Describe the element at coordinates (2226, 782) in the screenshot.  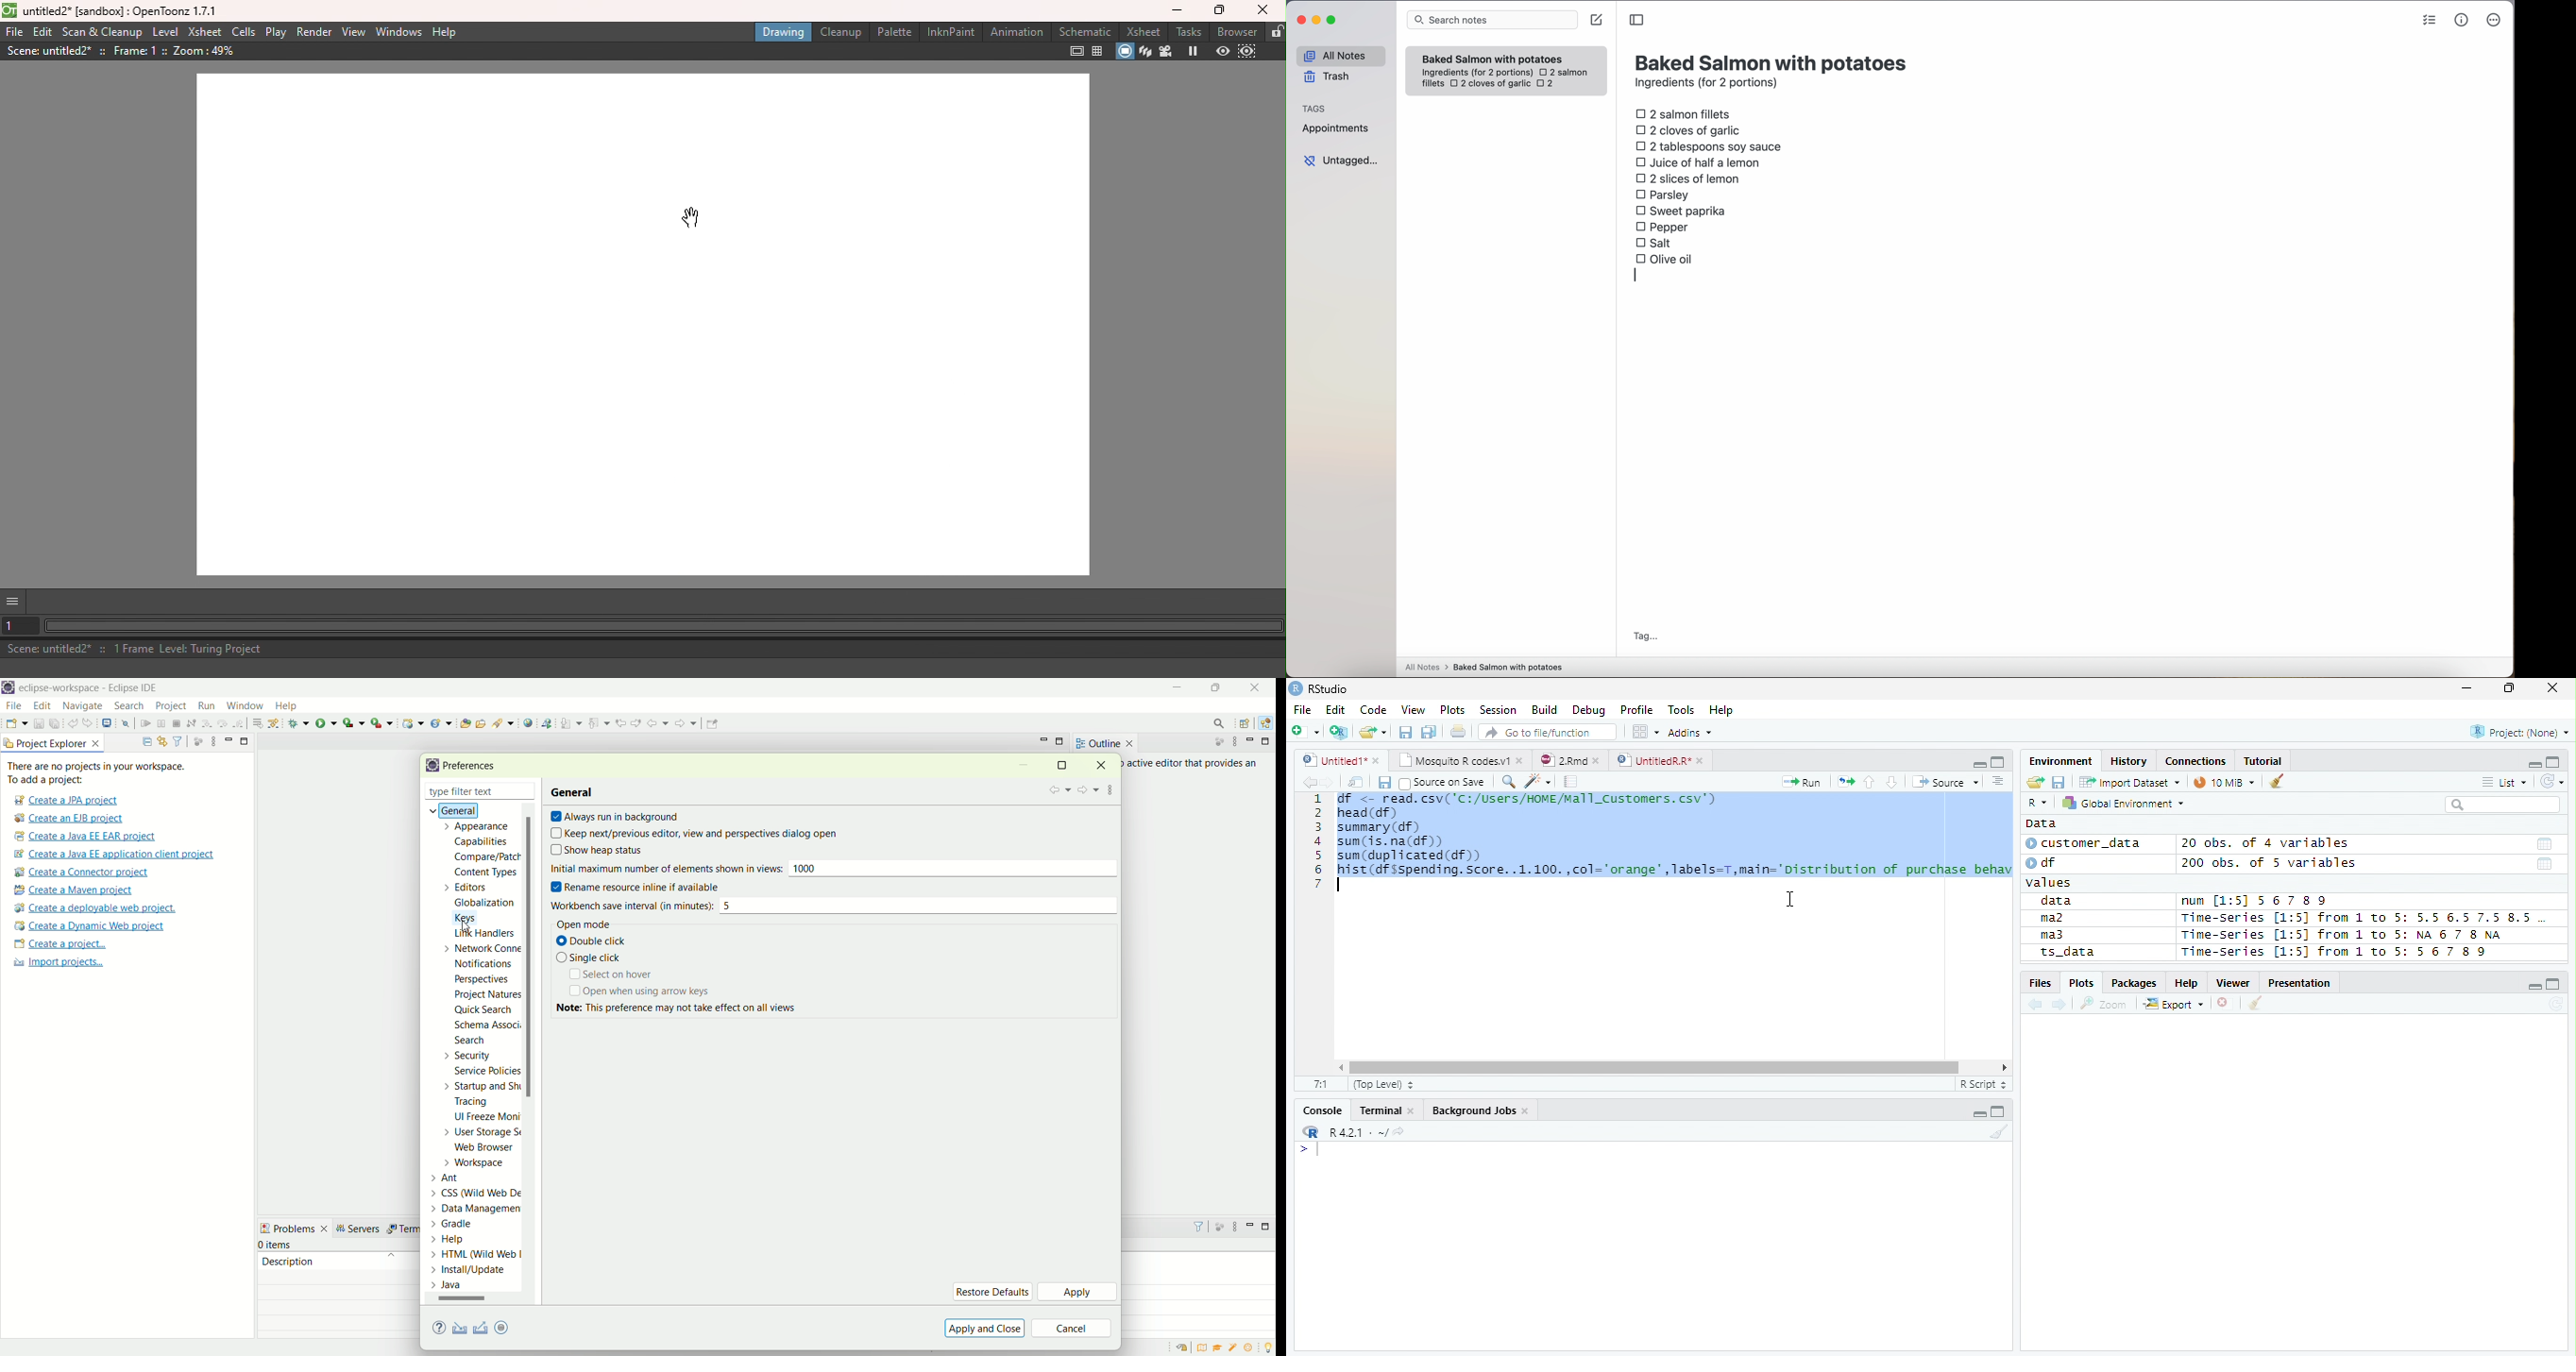
I see `10 MiB` at that location.